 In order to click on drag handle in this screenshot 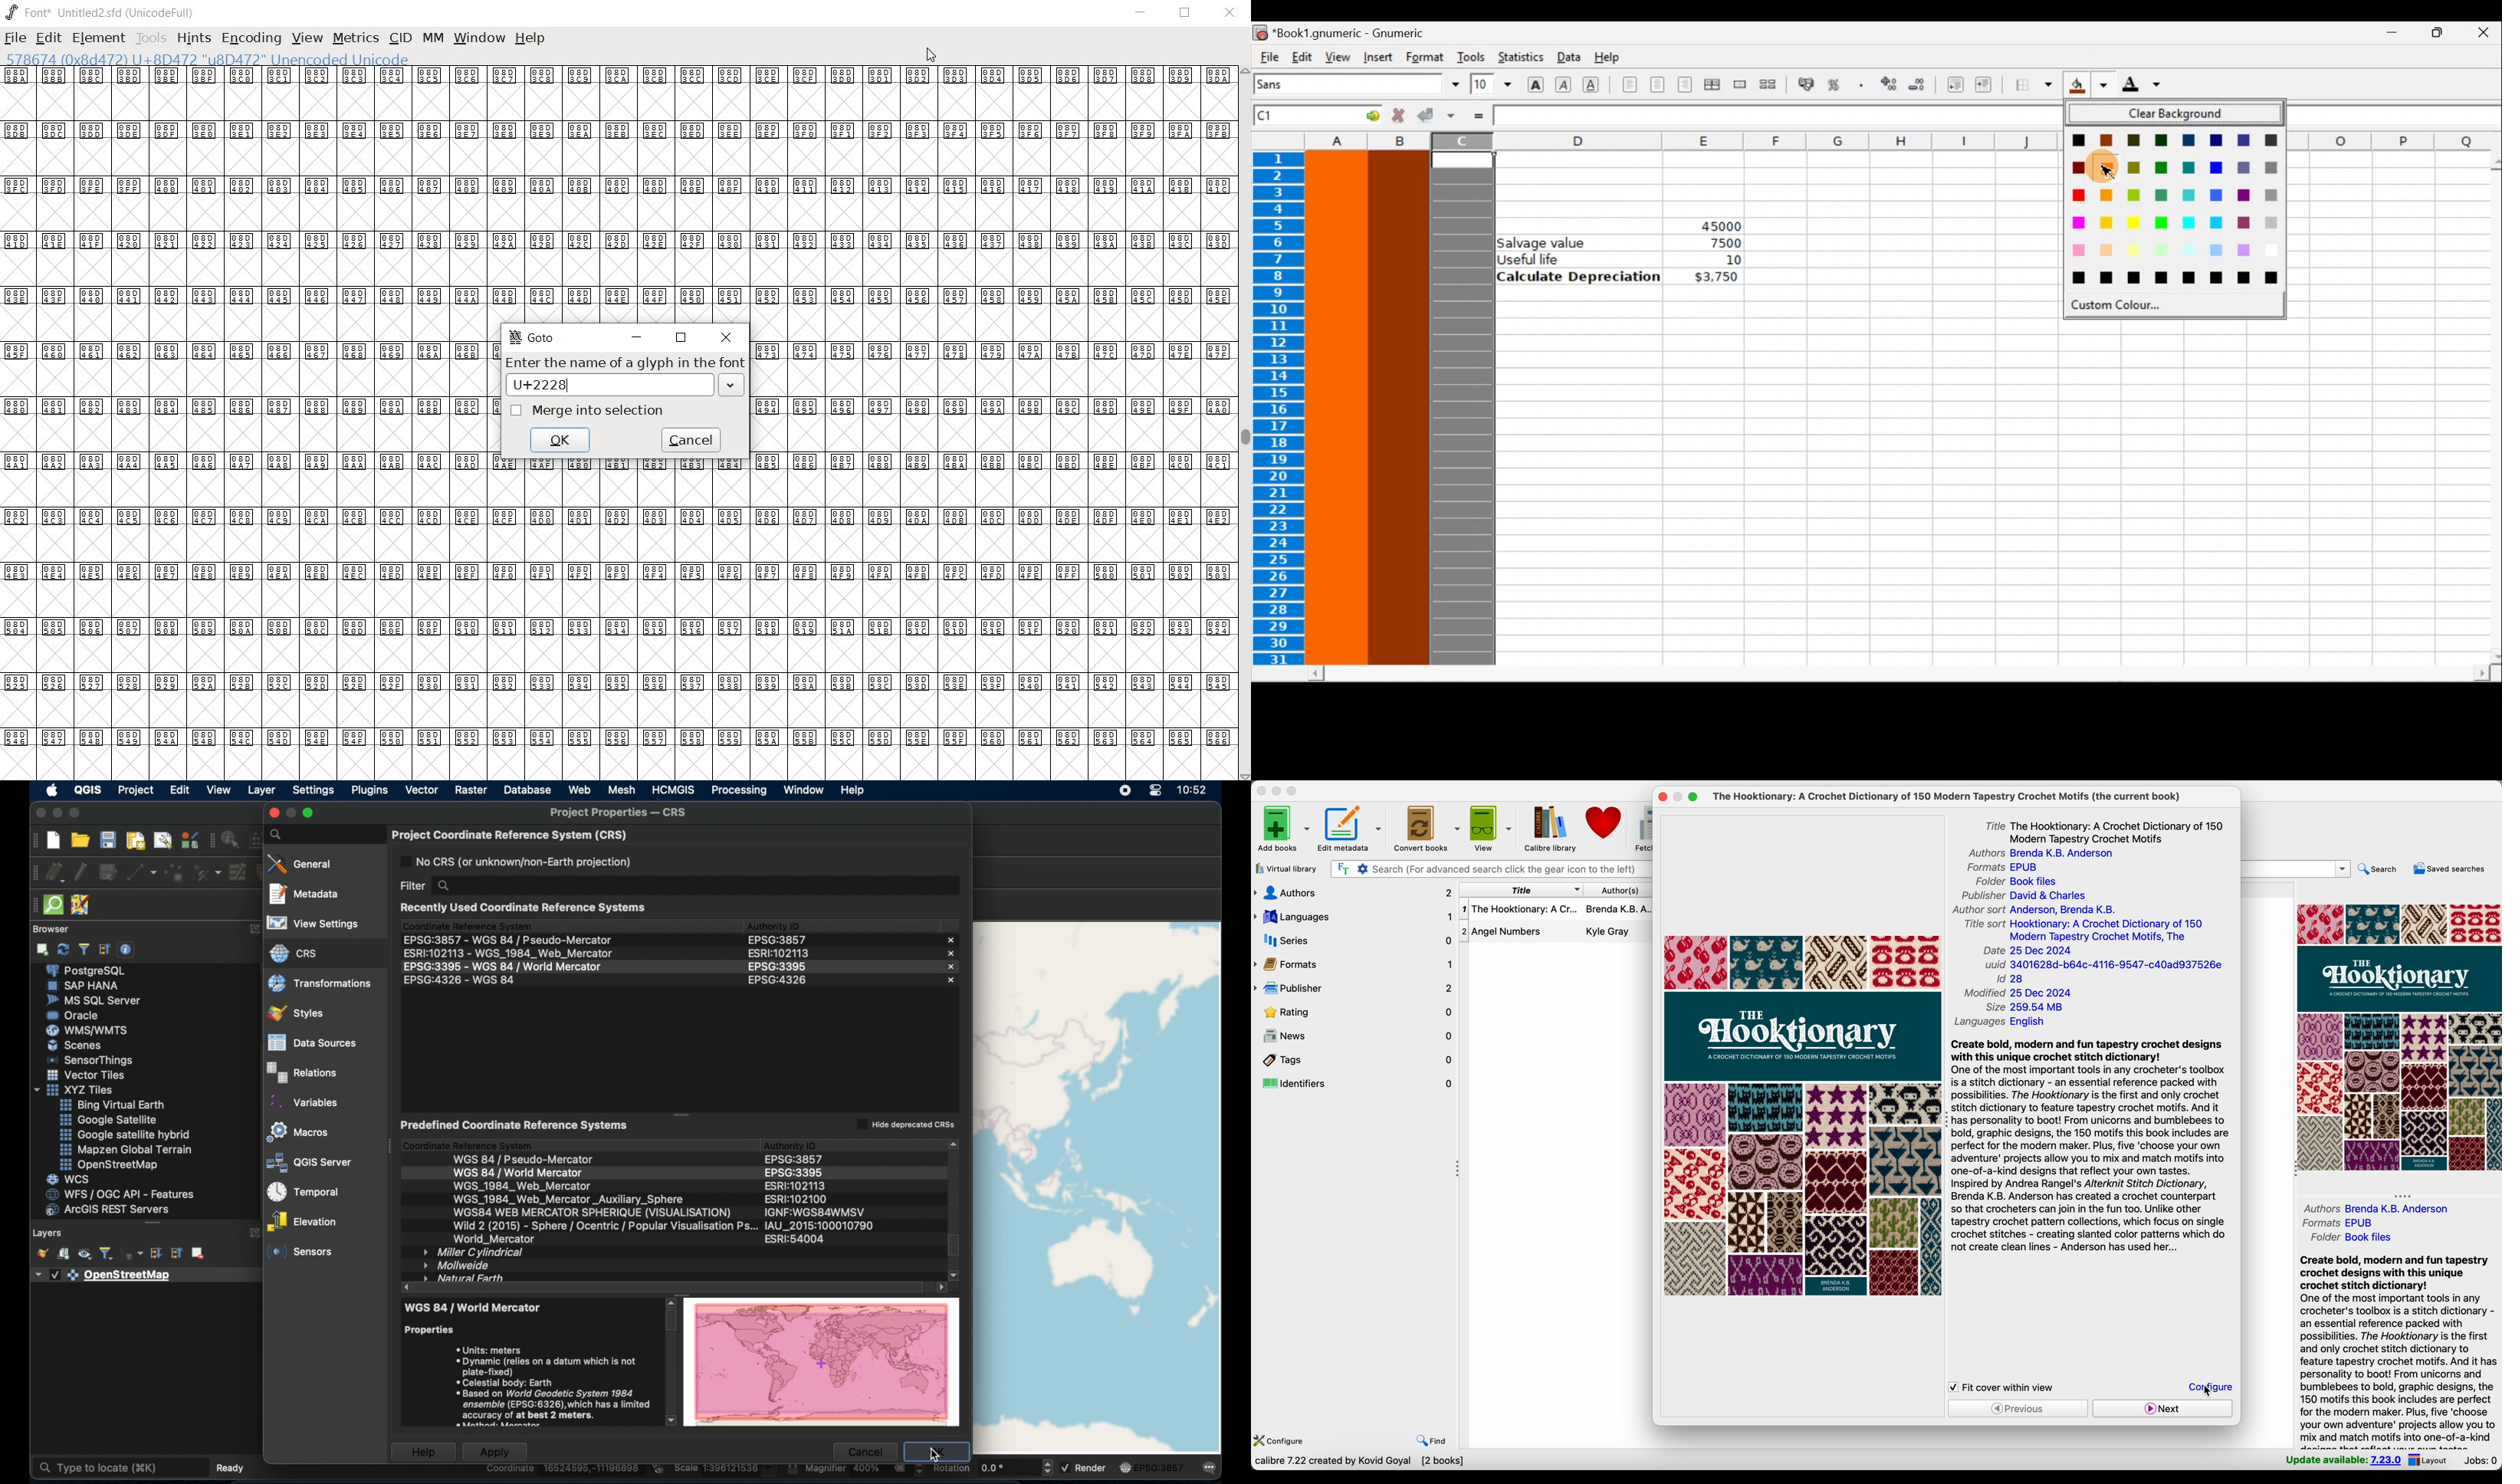, I will do `click(151, 1223)`.